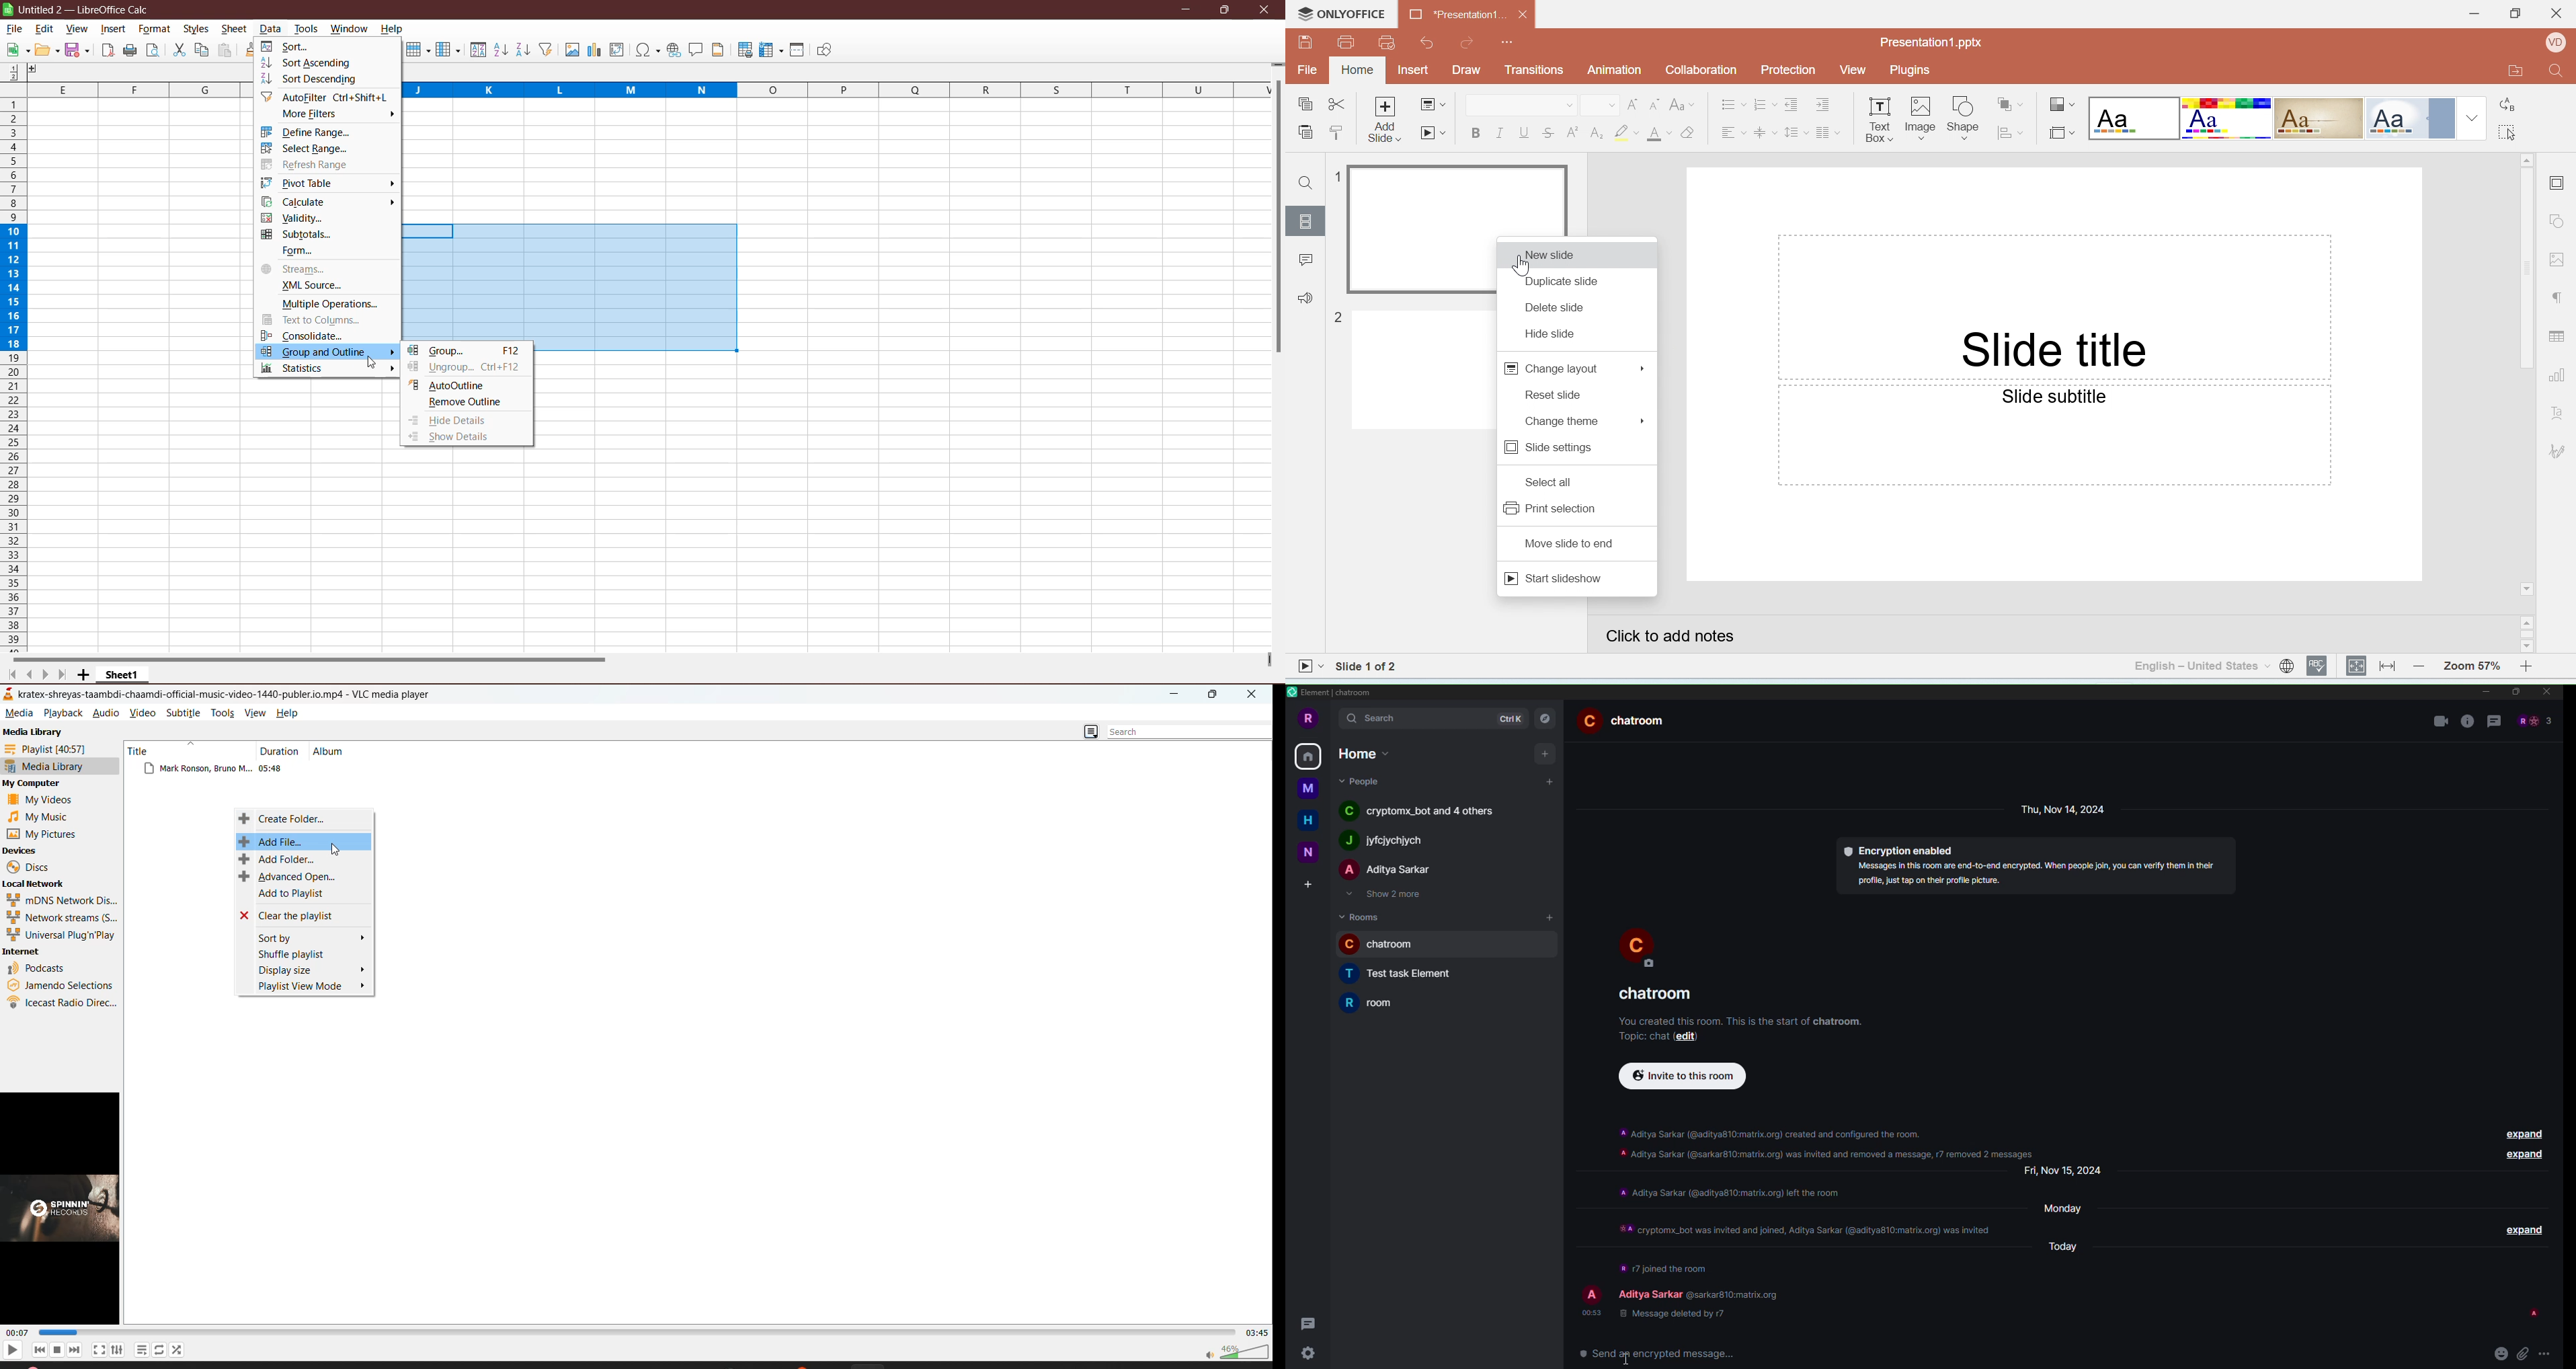 The width and height of the screenshot is (2576, 1372). What do you see at coordinates (46, 833) in the screenshot?
I see `pictures` at bounding box center [46, 833].